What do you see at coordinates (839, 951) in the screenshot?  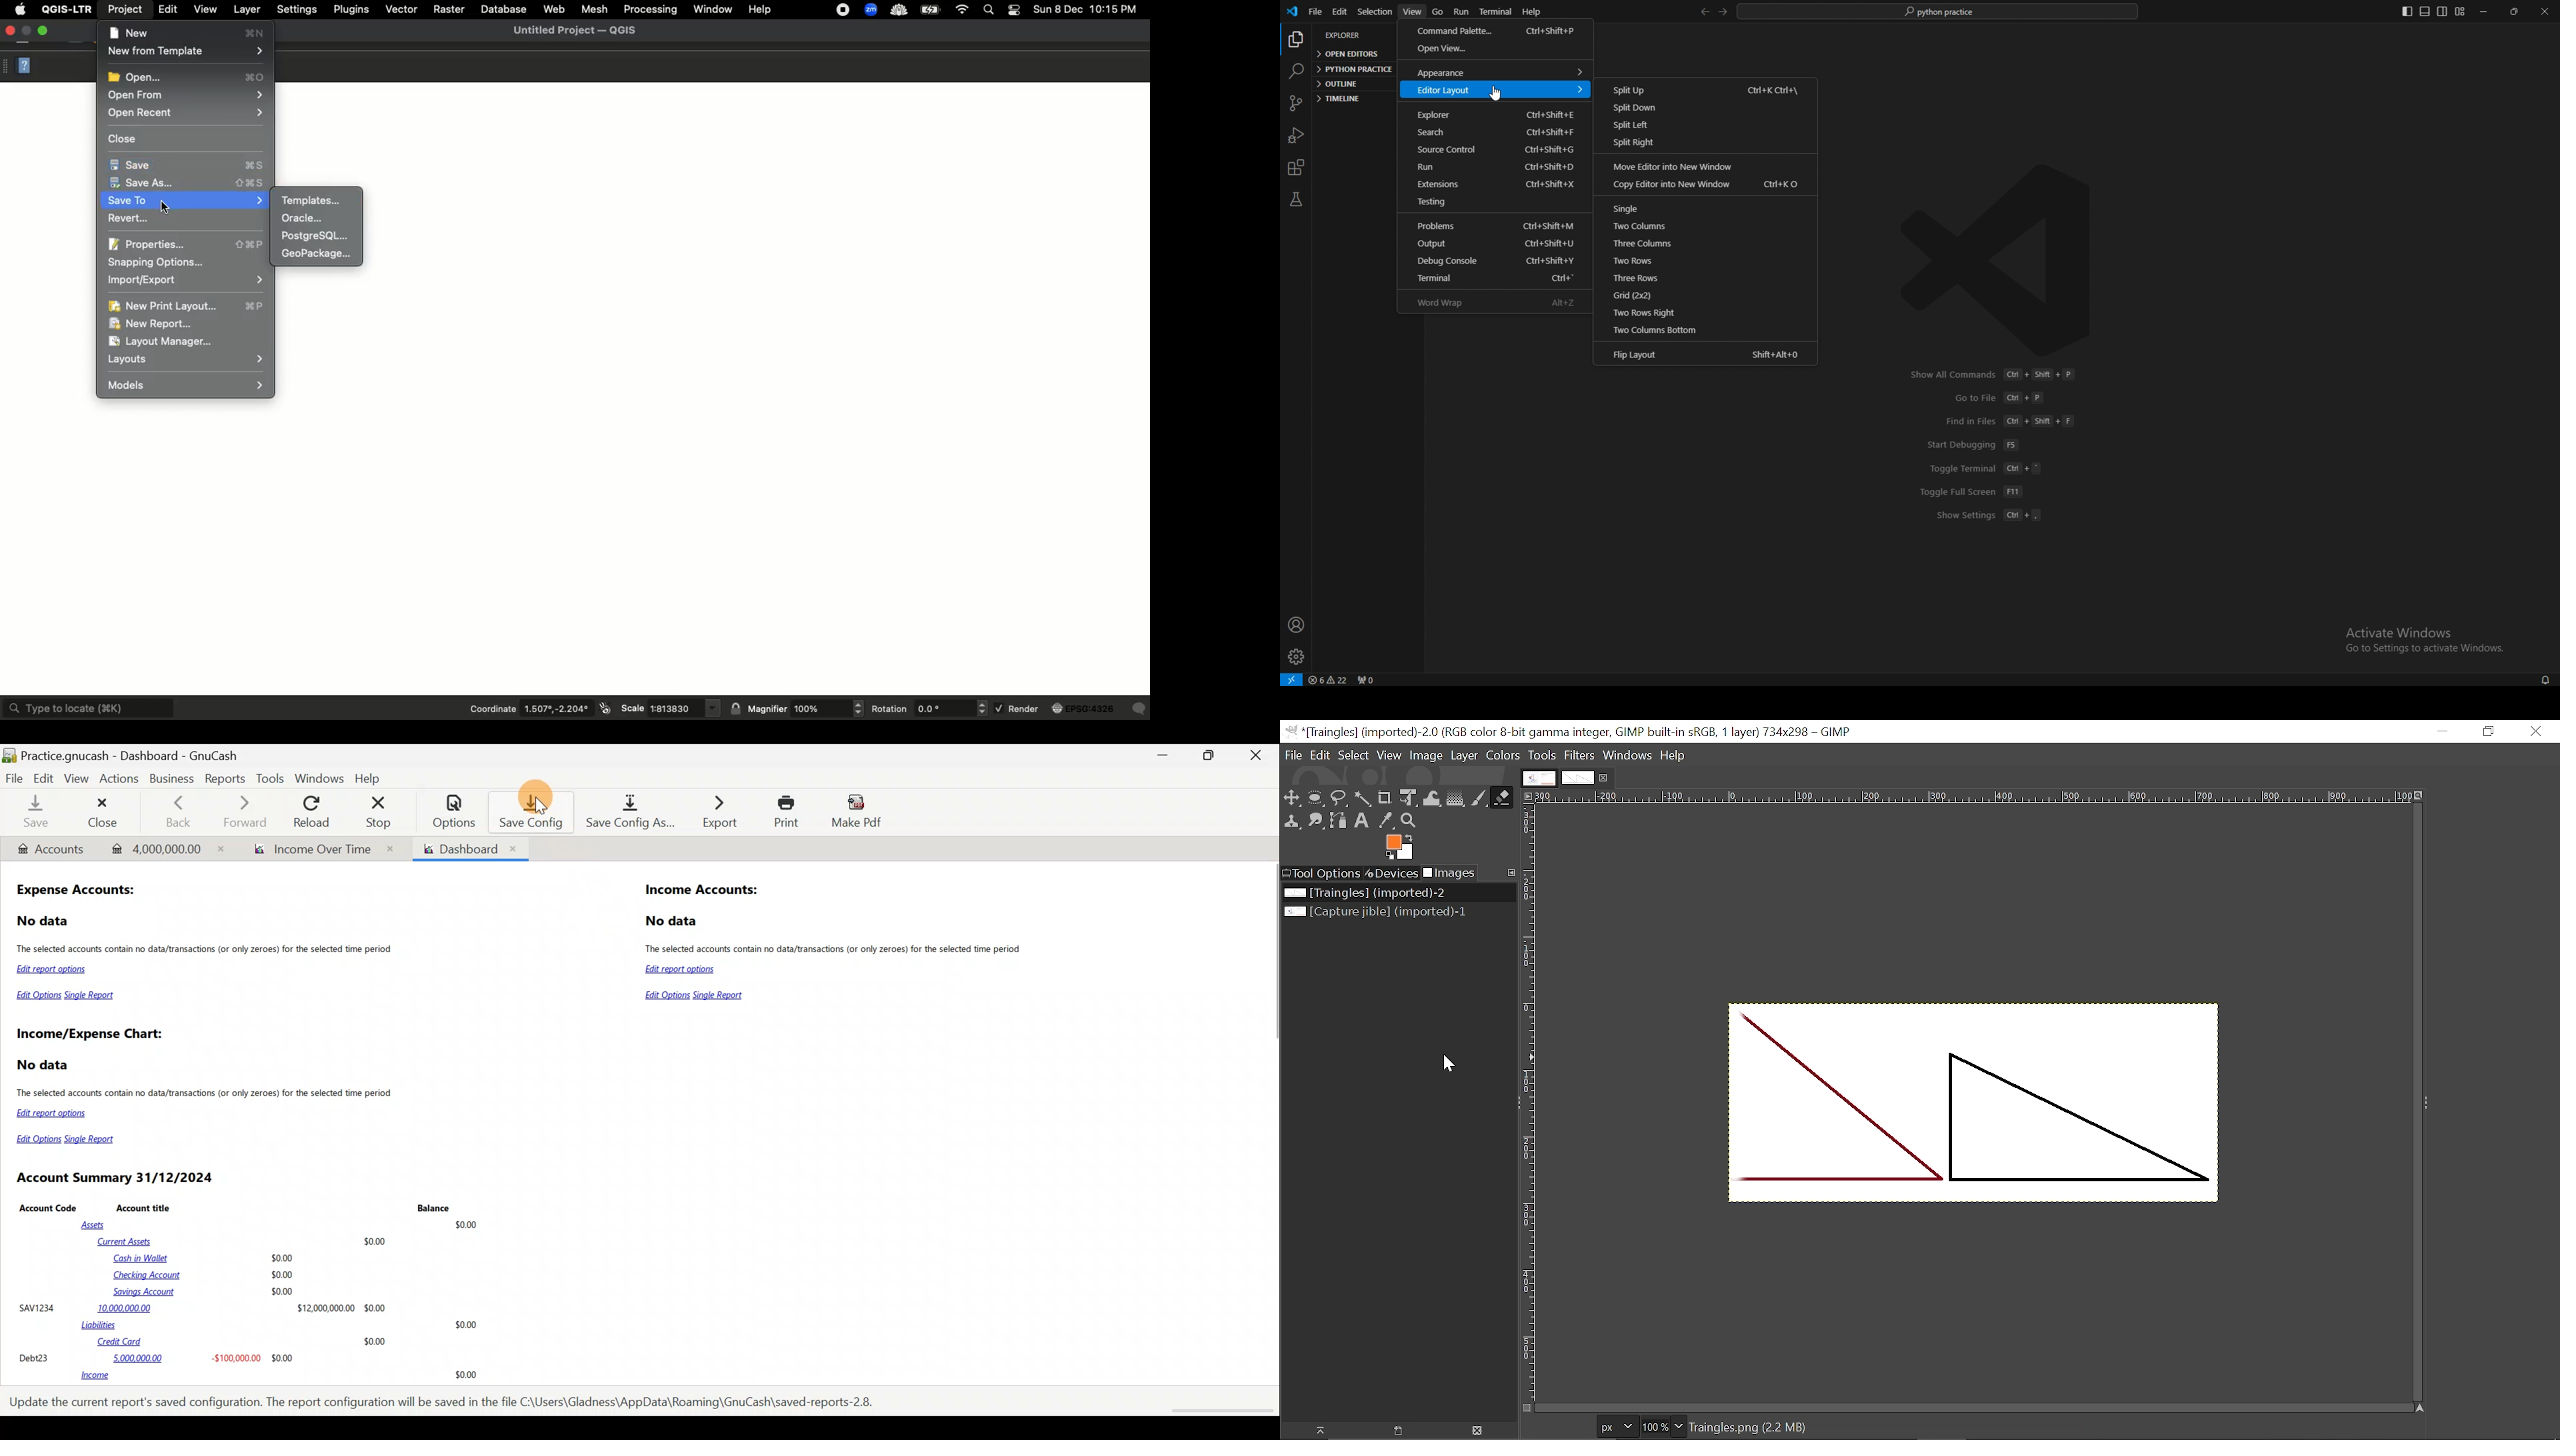 I see `The selected accounts contain no data/transactions (or only zeroes) for the selected time period` at bounding box center [839, 951].